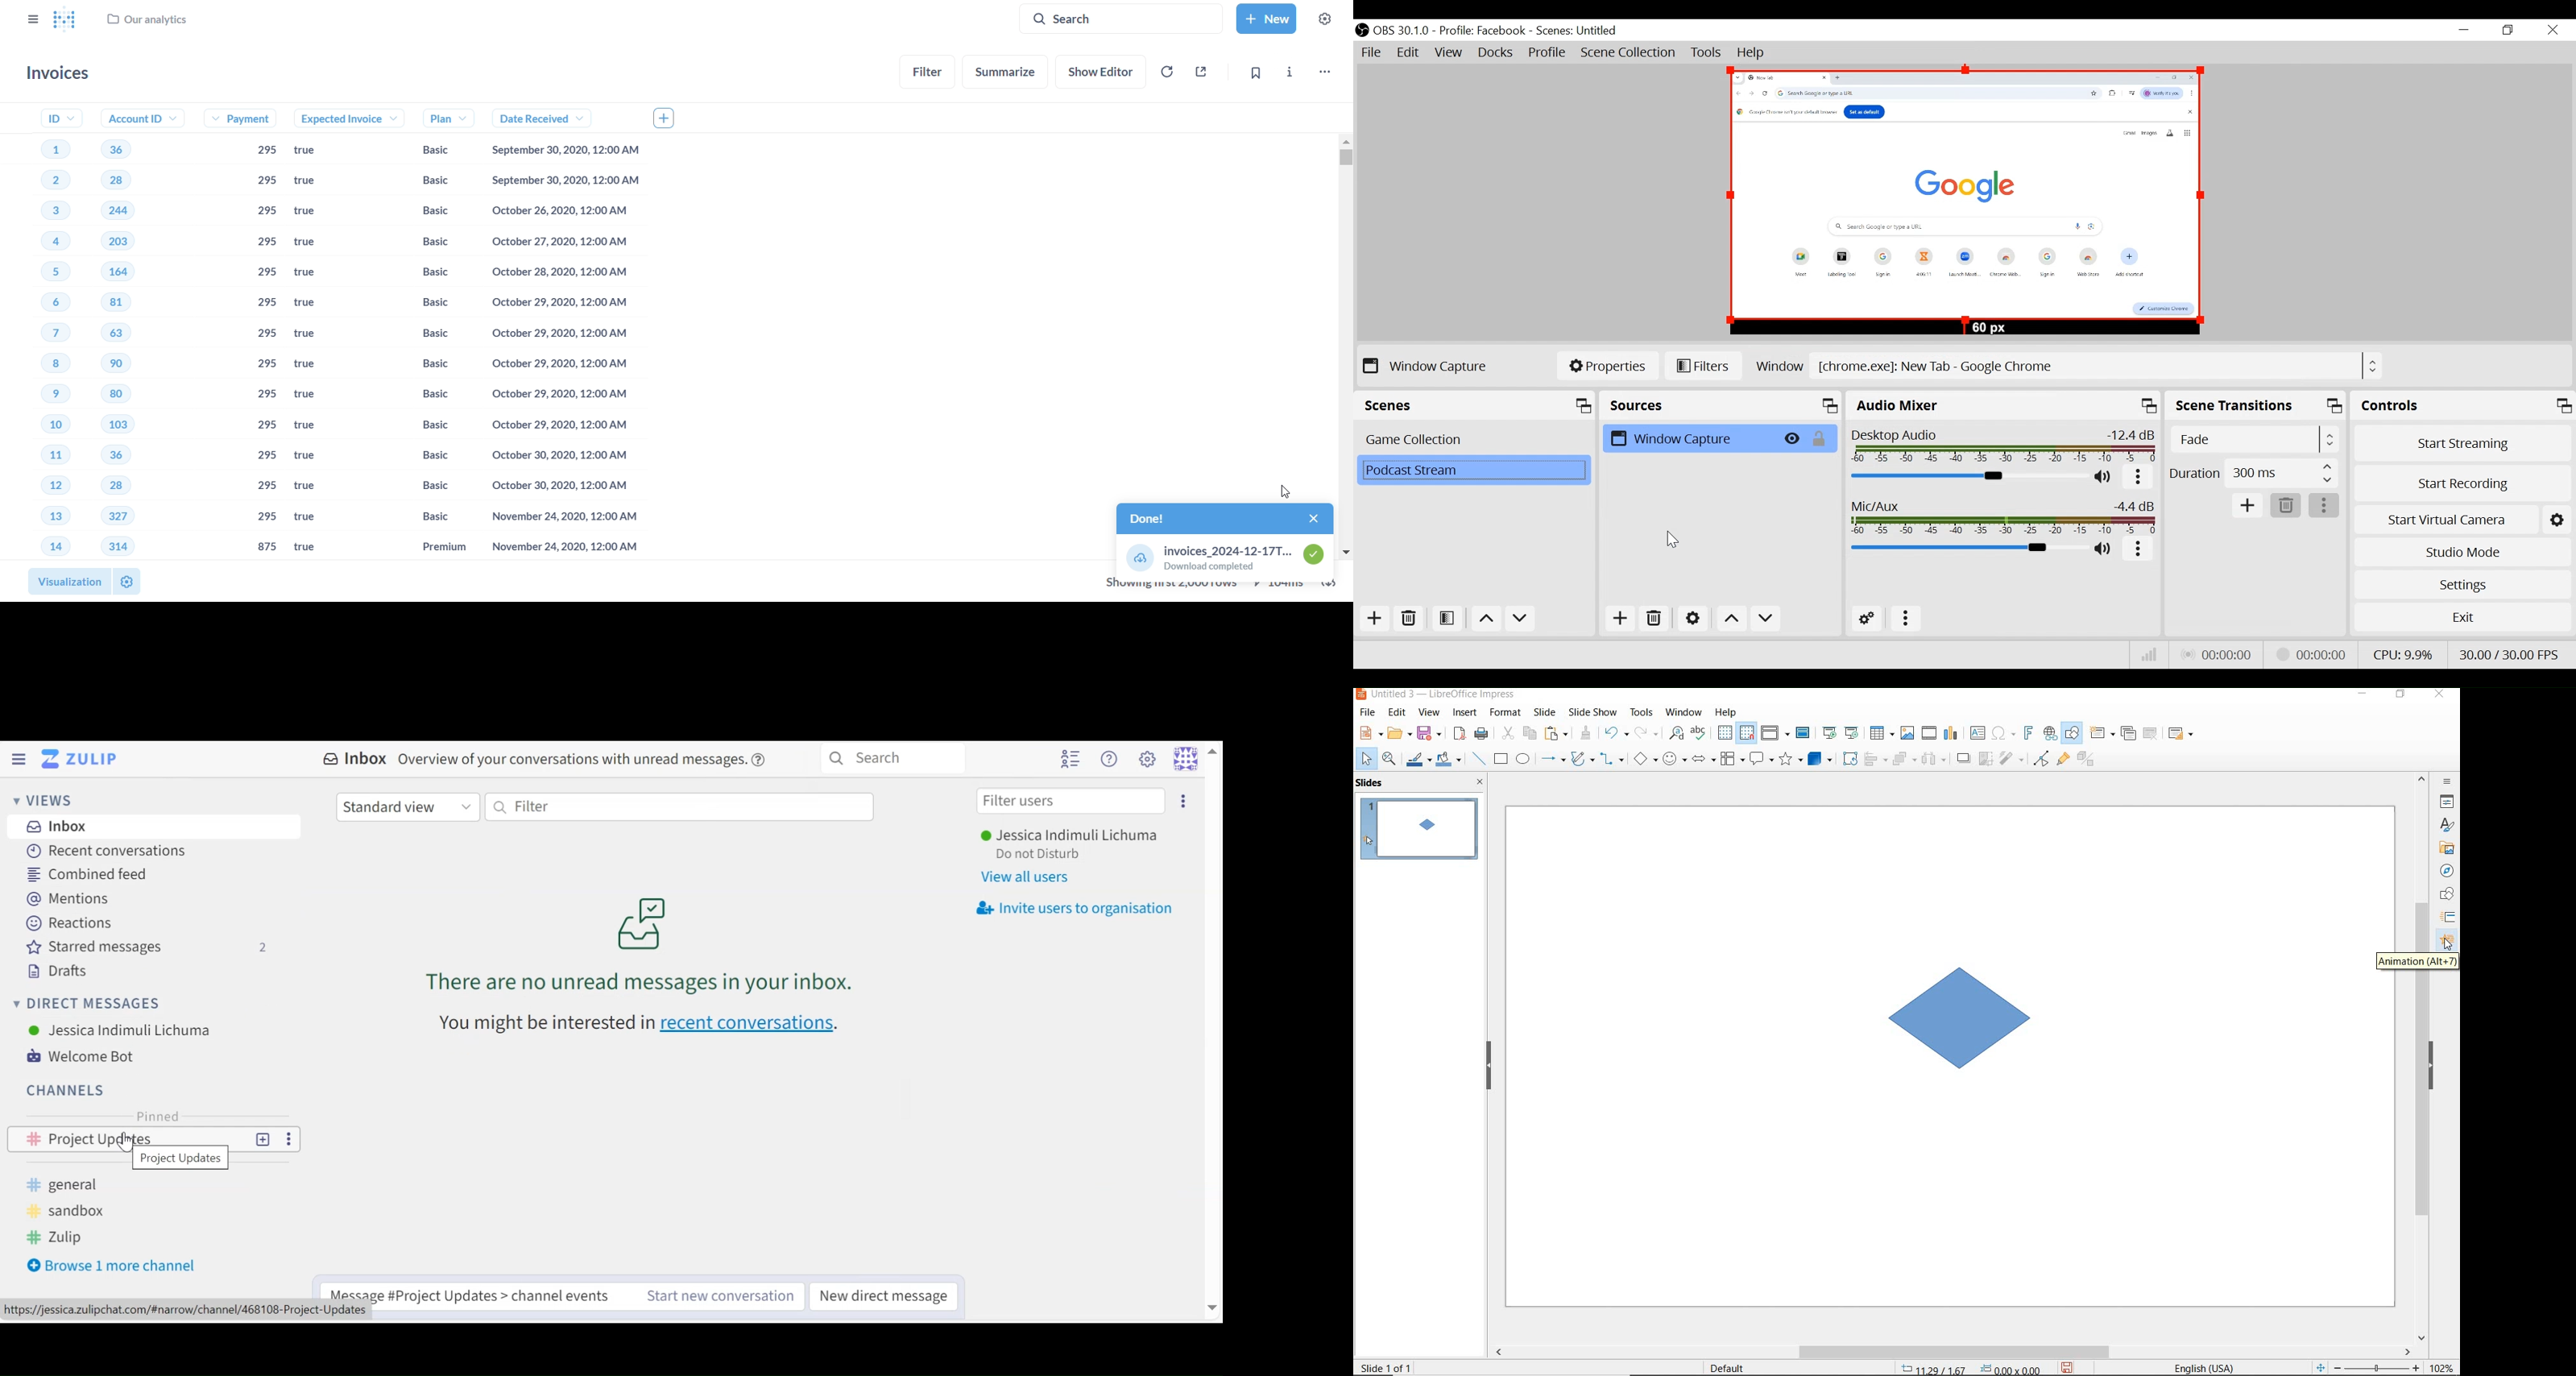 This screenshot has height=1400, width=2576. Describe the element at coordinates (1869, 618) in the screenshot. I see `Advanced Audio Settings` at that location.